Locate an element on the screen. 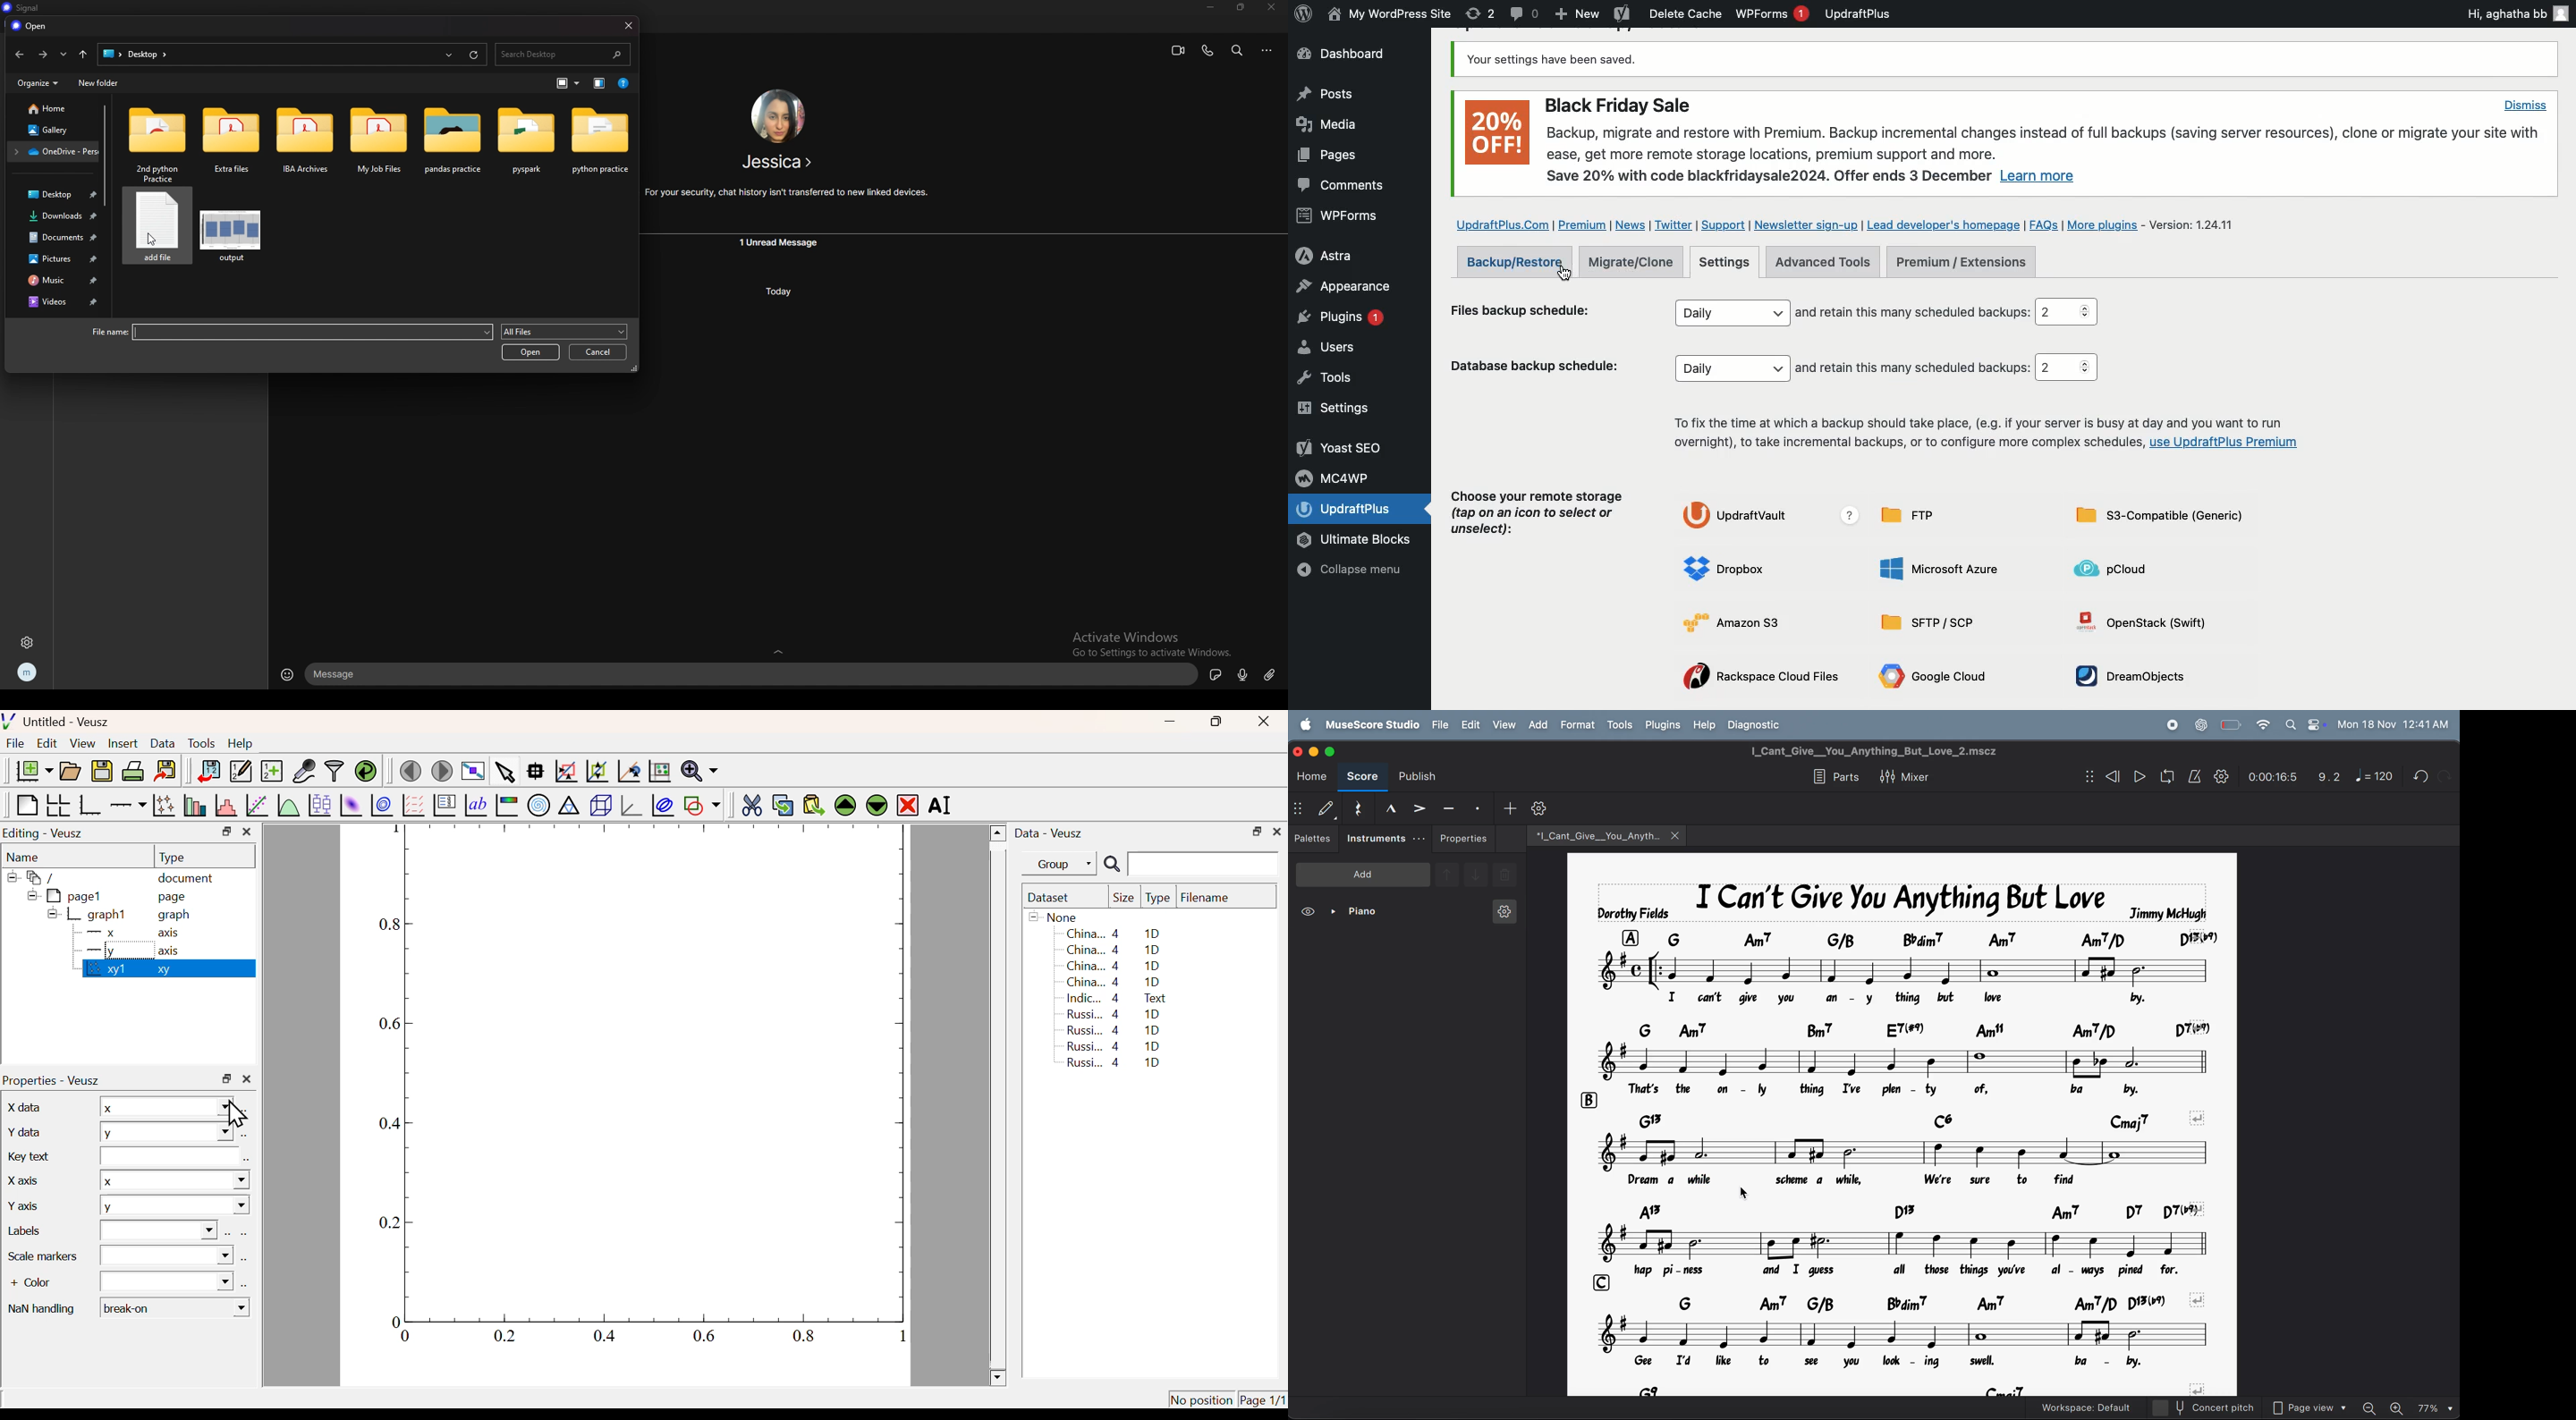  lyrics is located at coordinates (1913, 1087).